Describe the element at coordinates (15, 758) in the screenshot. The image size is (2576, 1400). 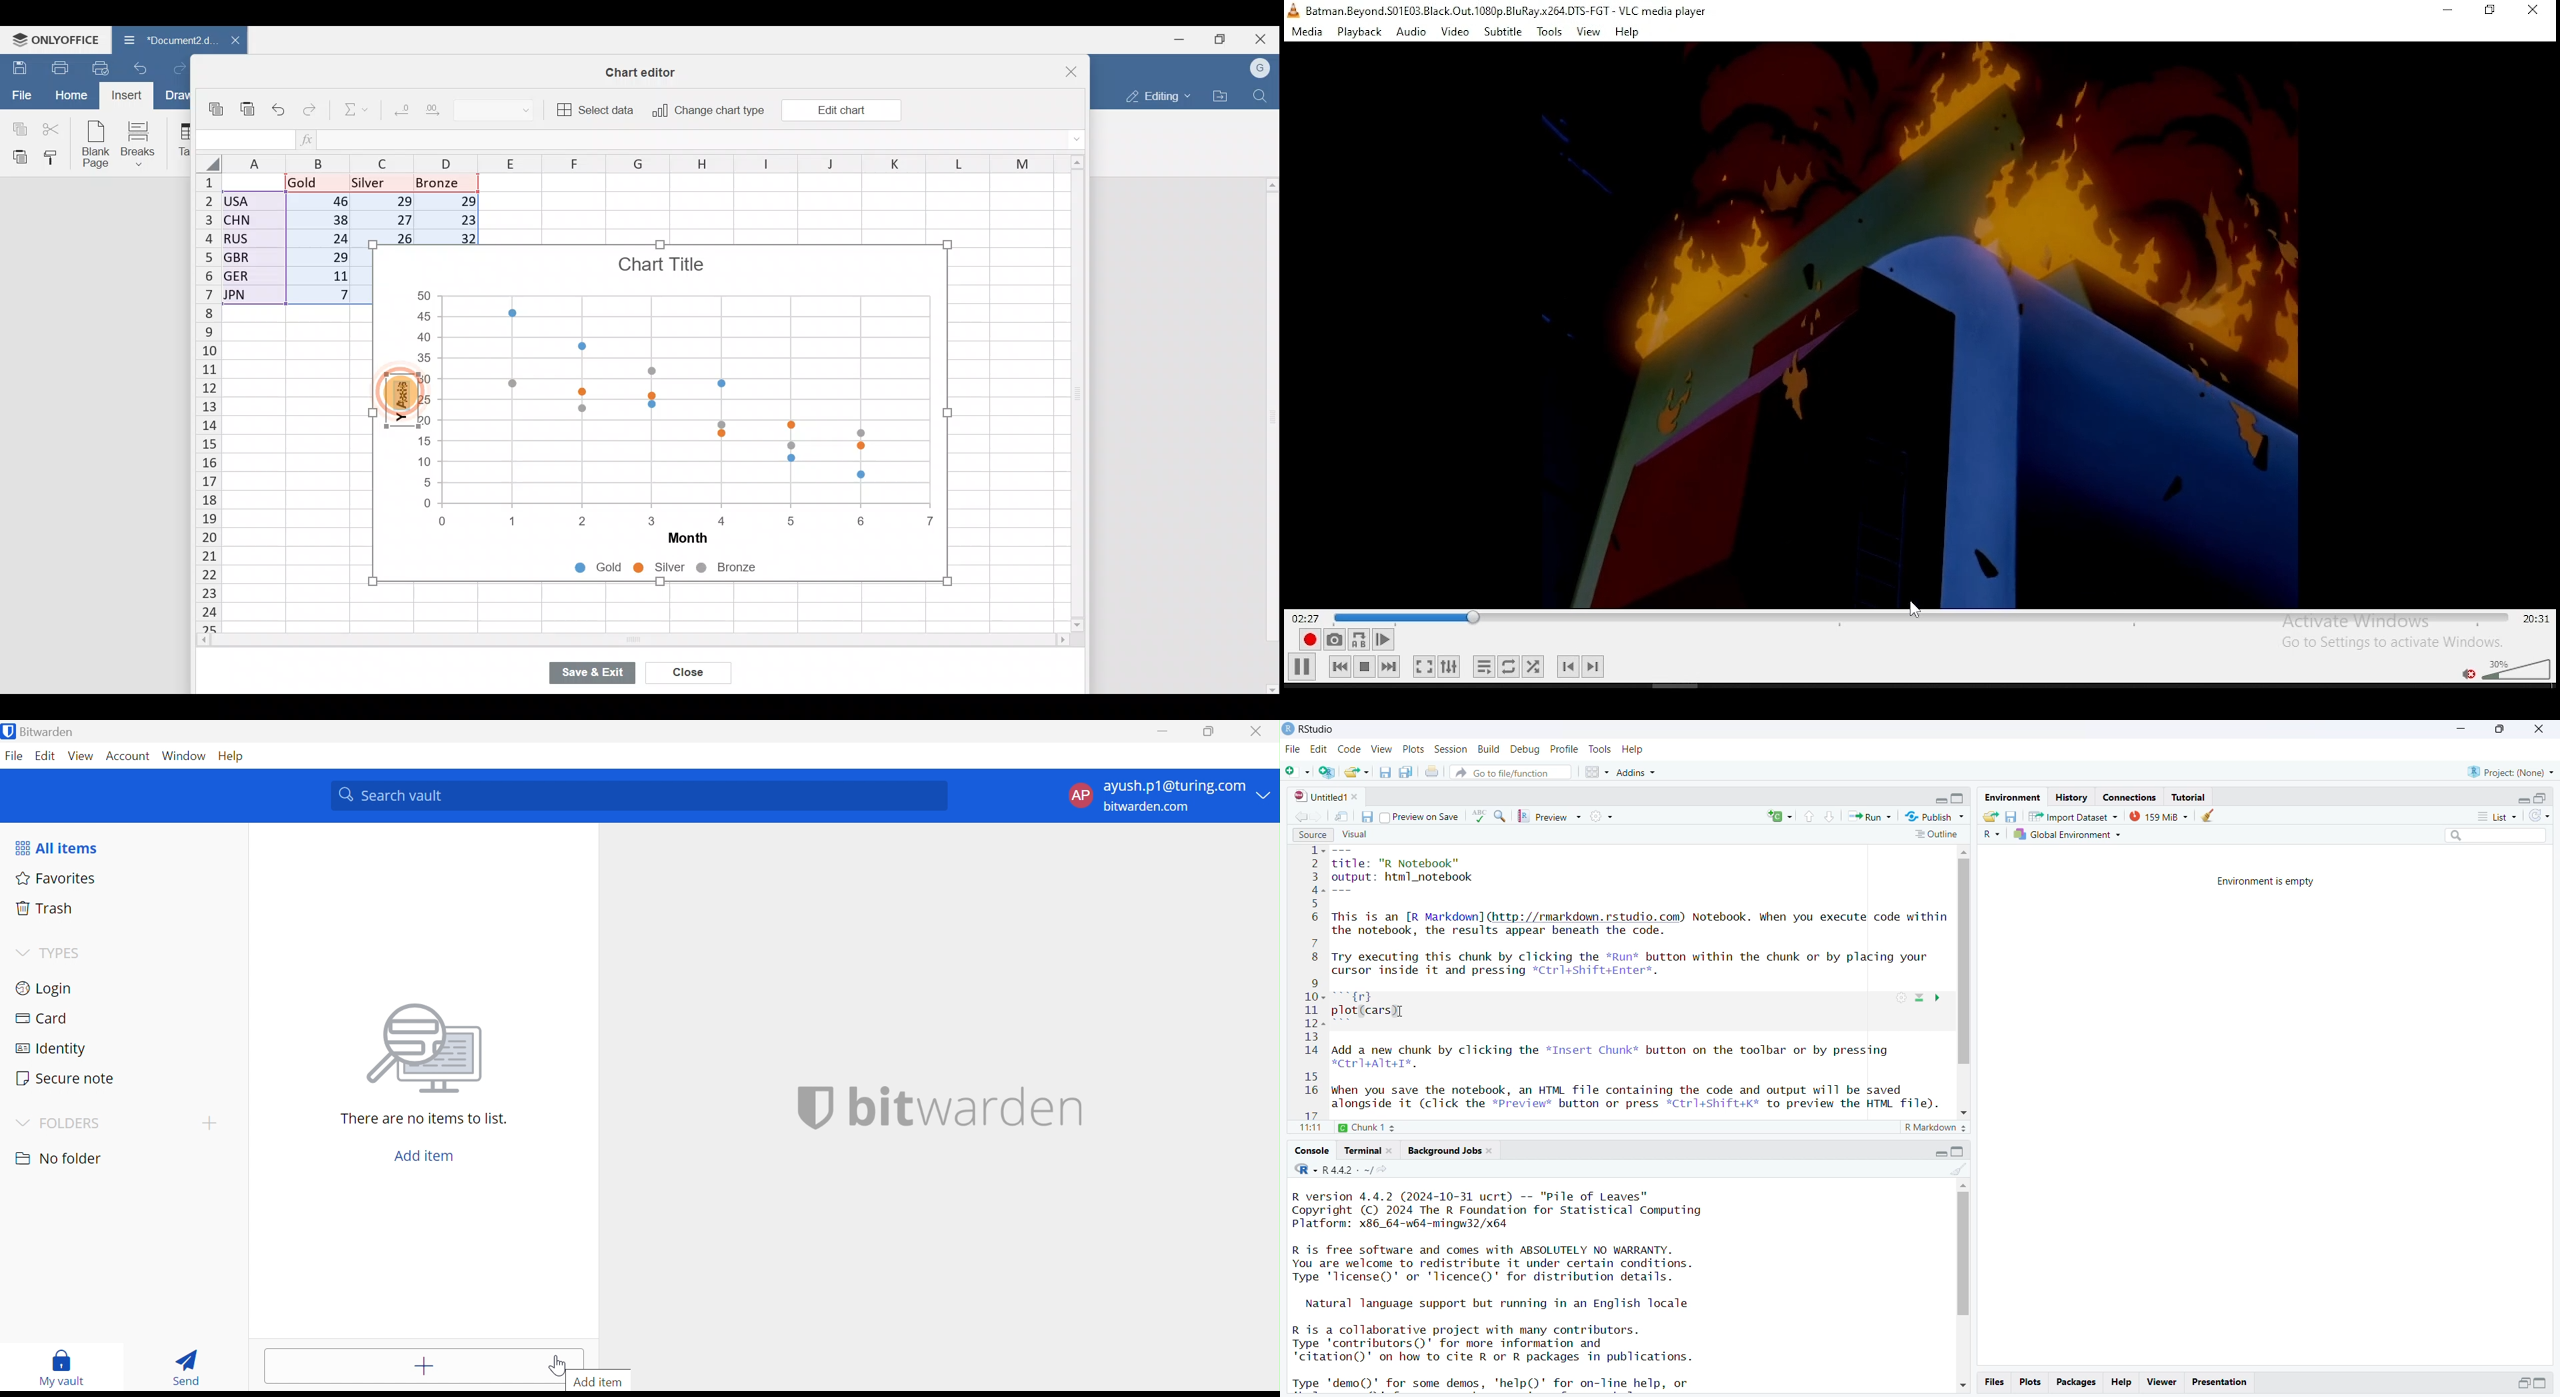
I see `File` at that location.